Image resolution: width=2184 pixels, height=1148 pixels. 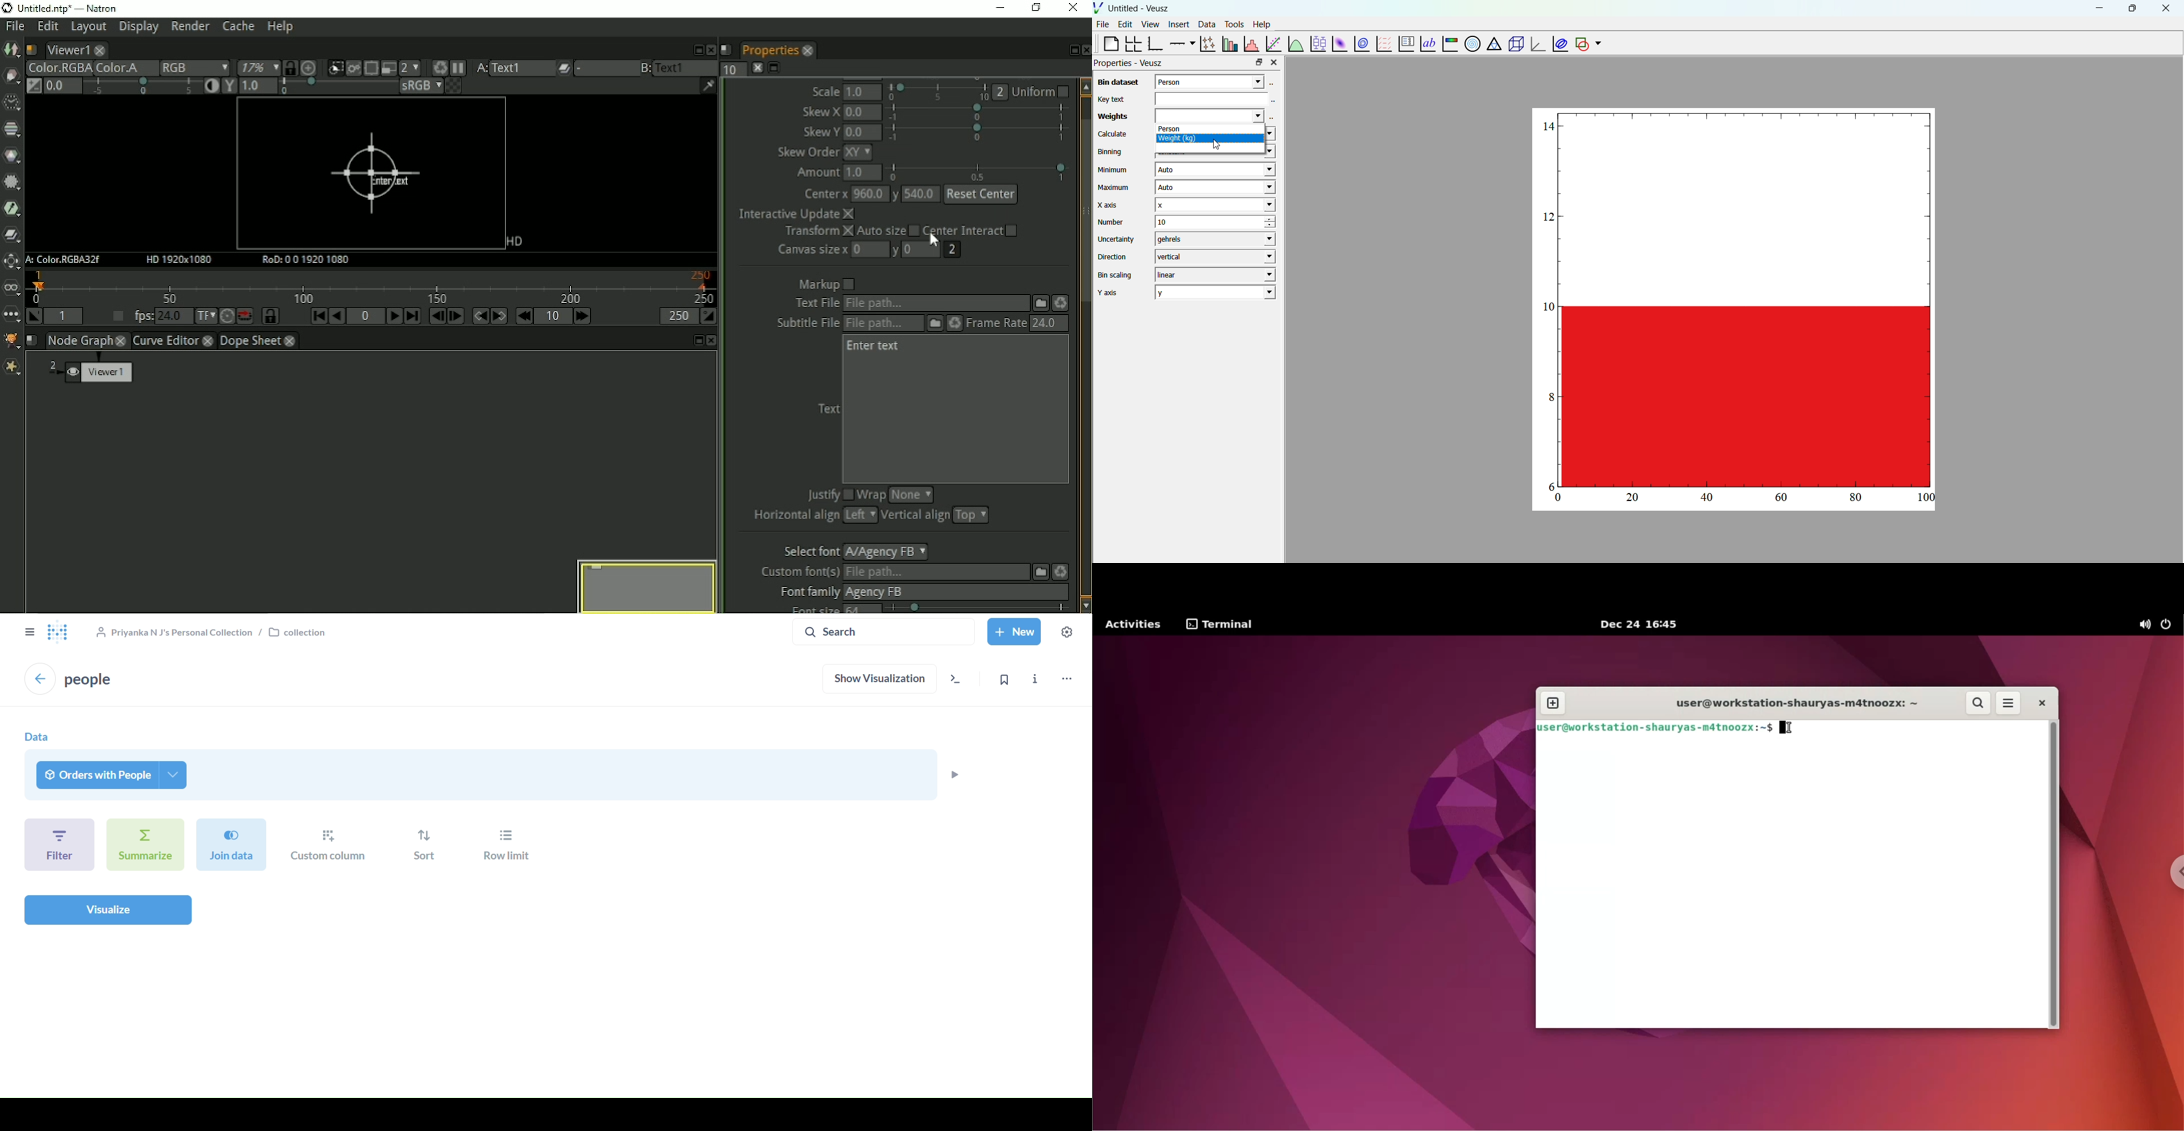 What do you see at coordinates (1317, 44) in the screenshot?
I see `plot box plots` at bounding box center [1317, 44].